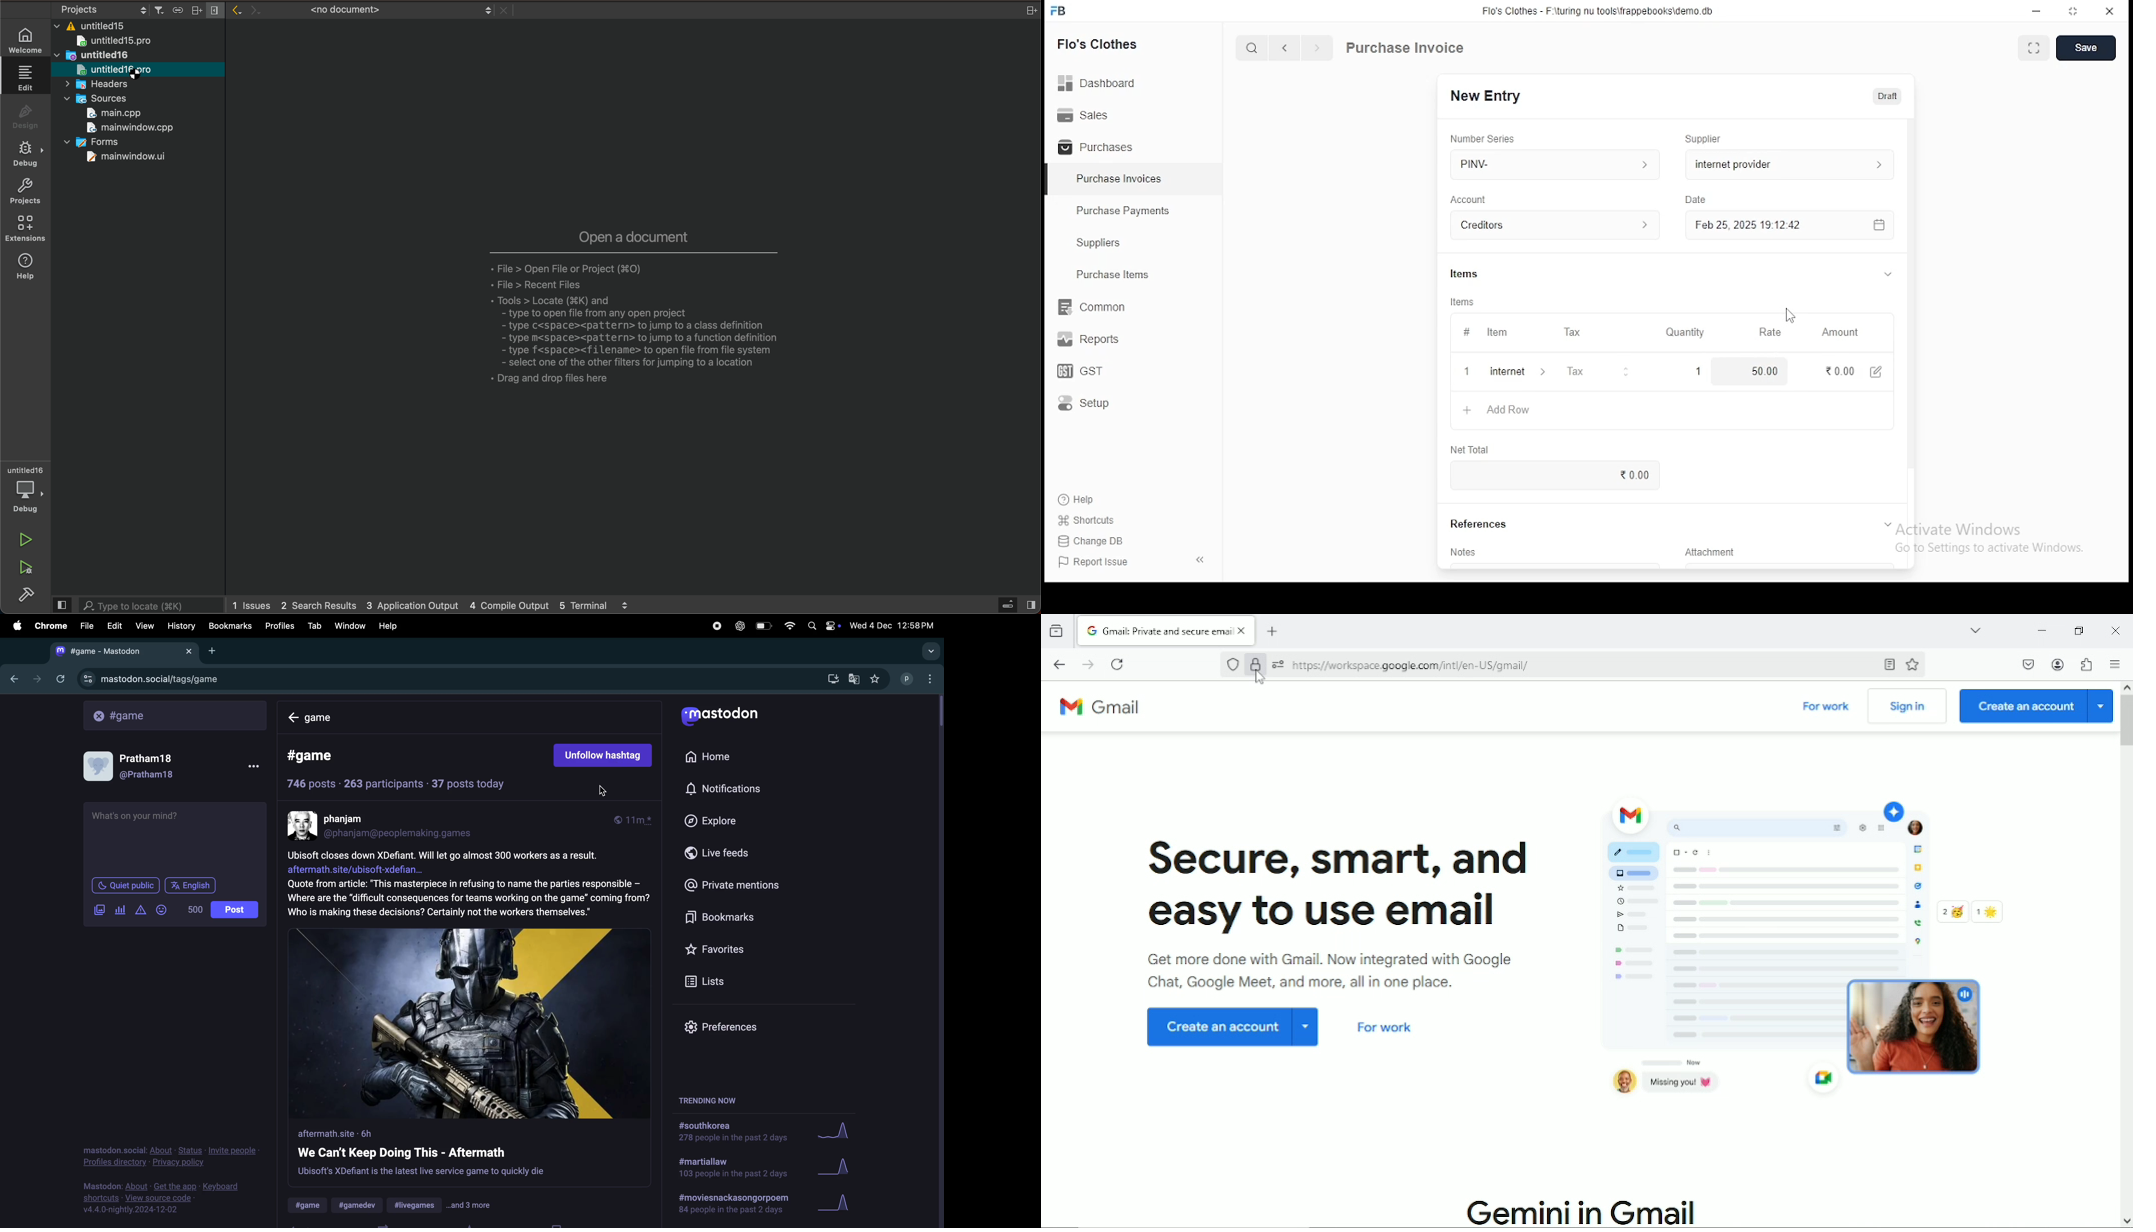  I want to click on account, so click(1469, 200).